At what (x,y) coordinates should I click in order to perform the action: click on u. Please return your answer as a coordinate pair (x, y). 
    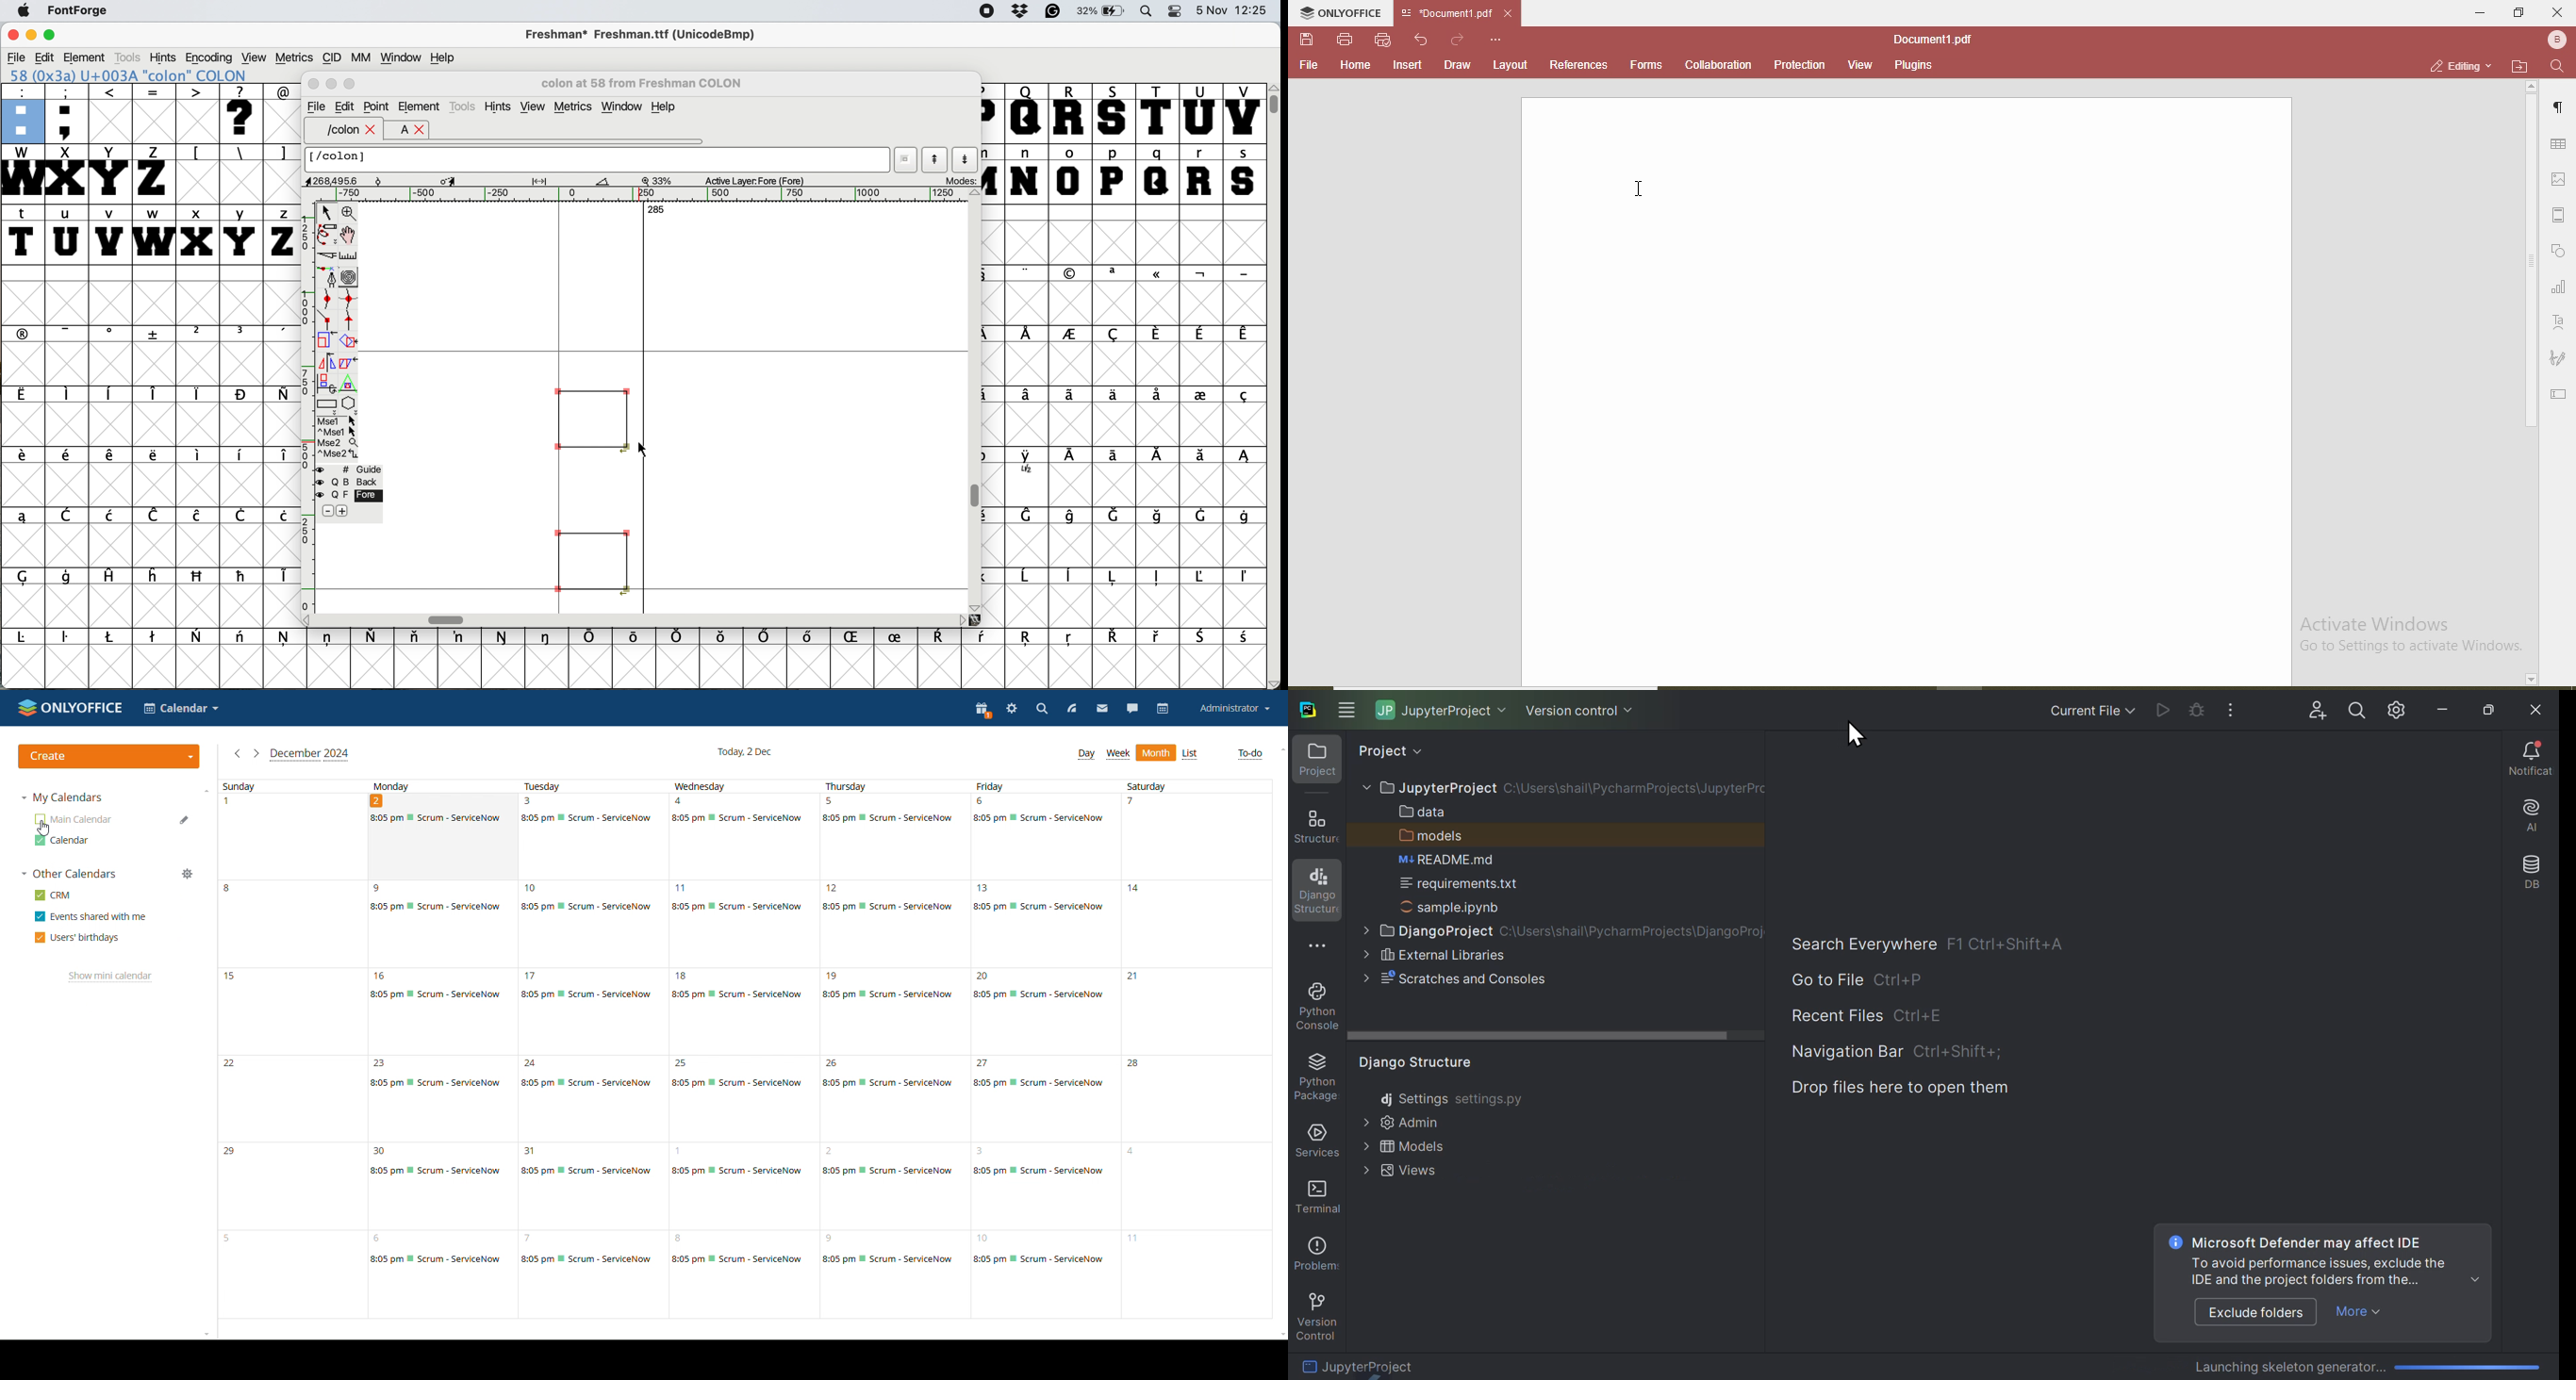
    Looking at the image, I should click on (66, 235).